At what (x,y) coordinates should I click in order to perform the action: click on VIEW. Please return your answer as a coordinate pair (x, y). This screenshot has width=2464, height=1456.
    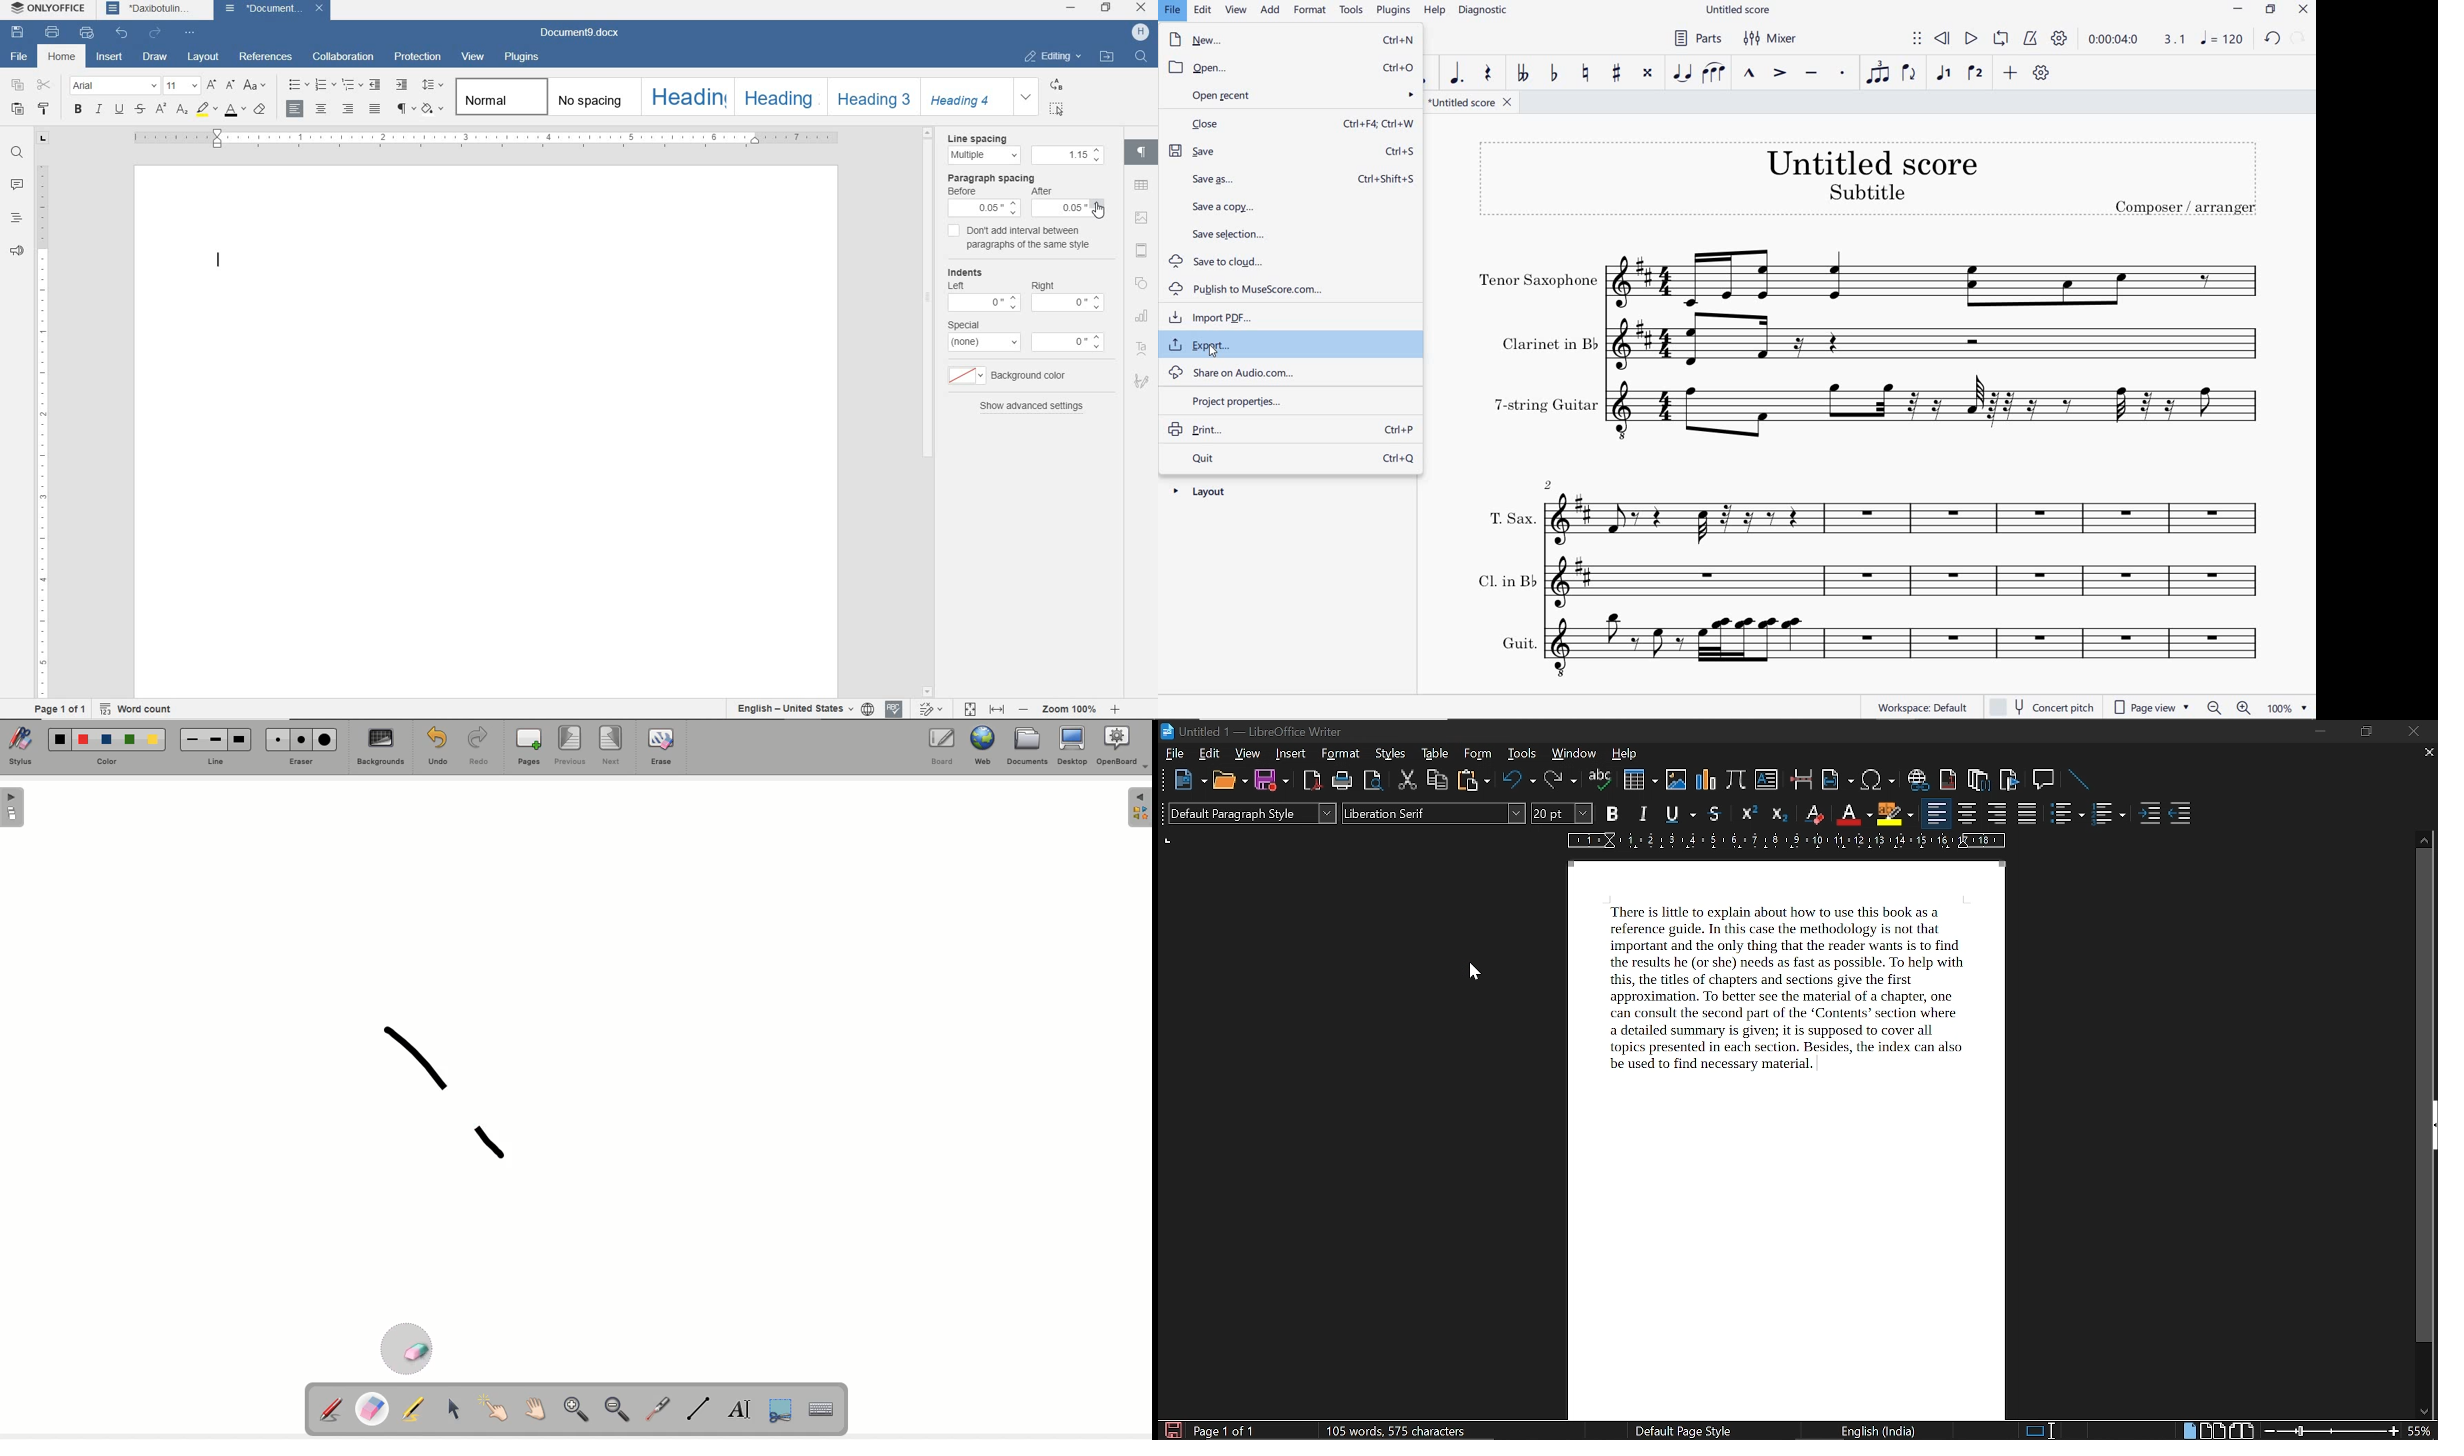
    Looking at the image, I should click on (1236, 9).